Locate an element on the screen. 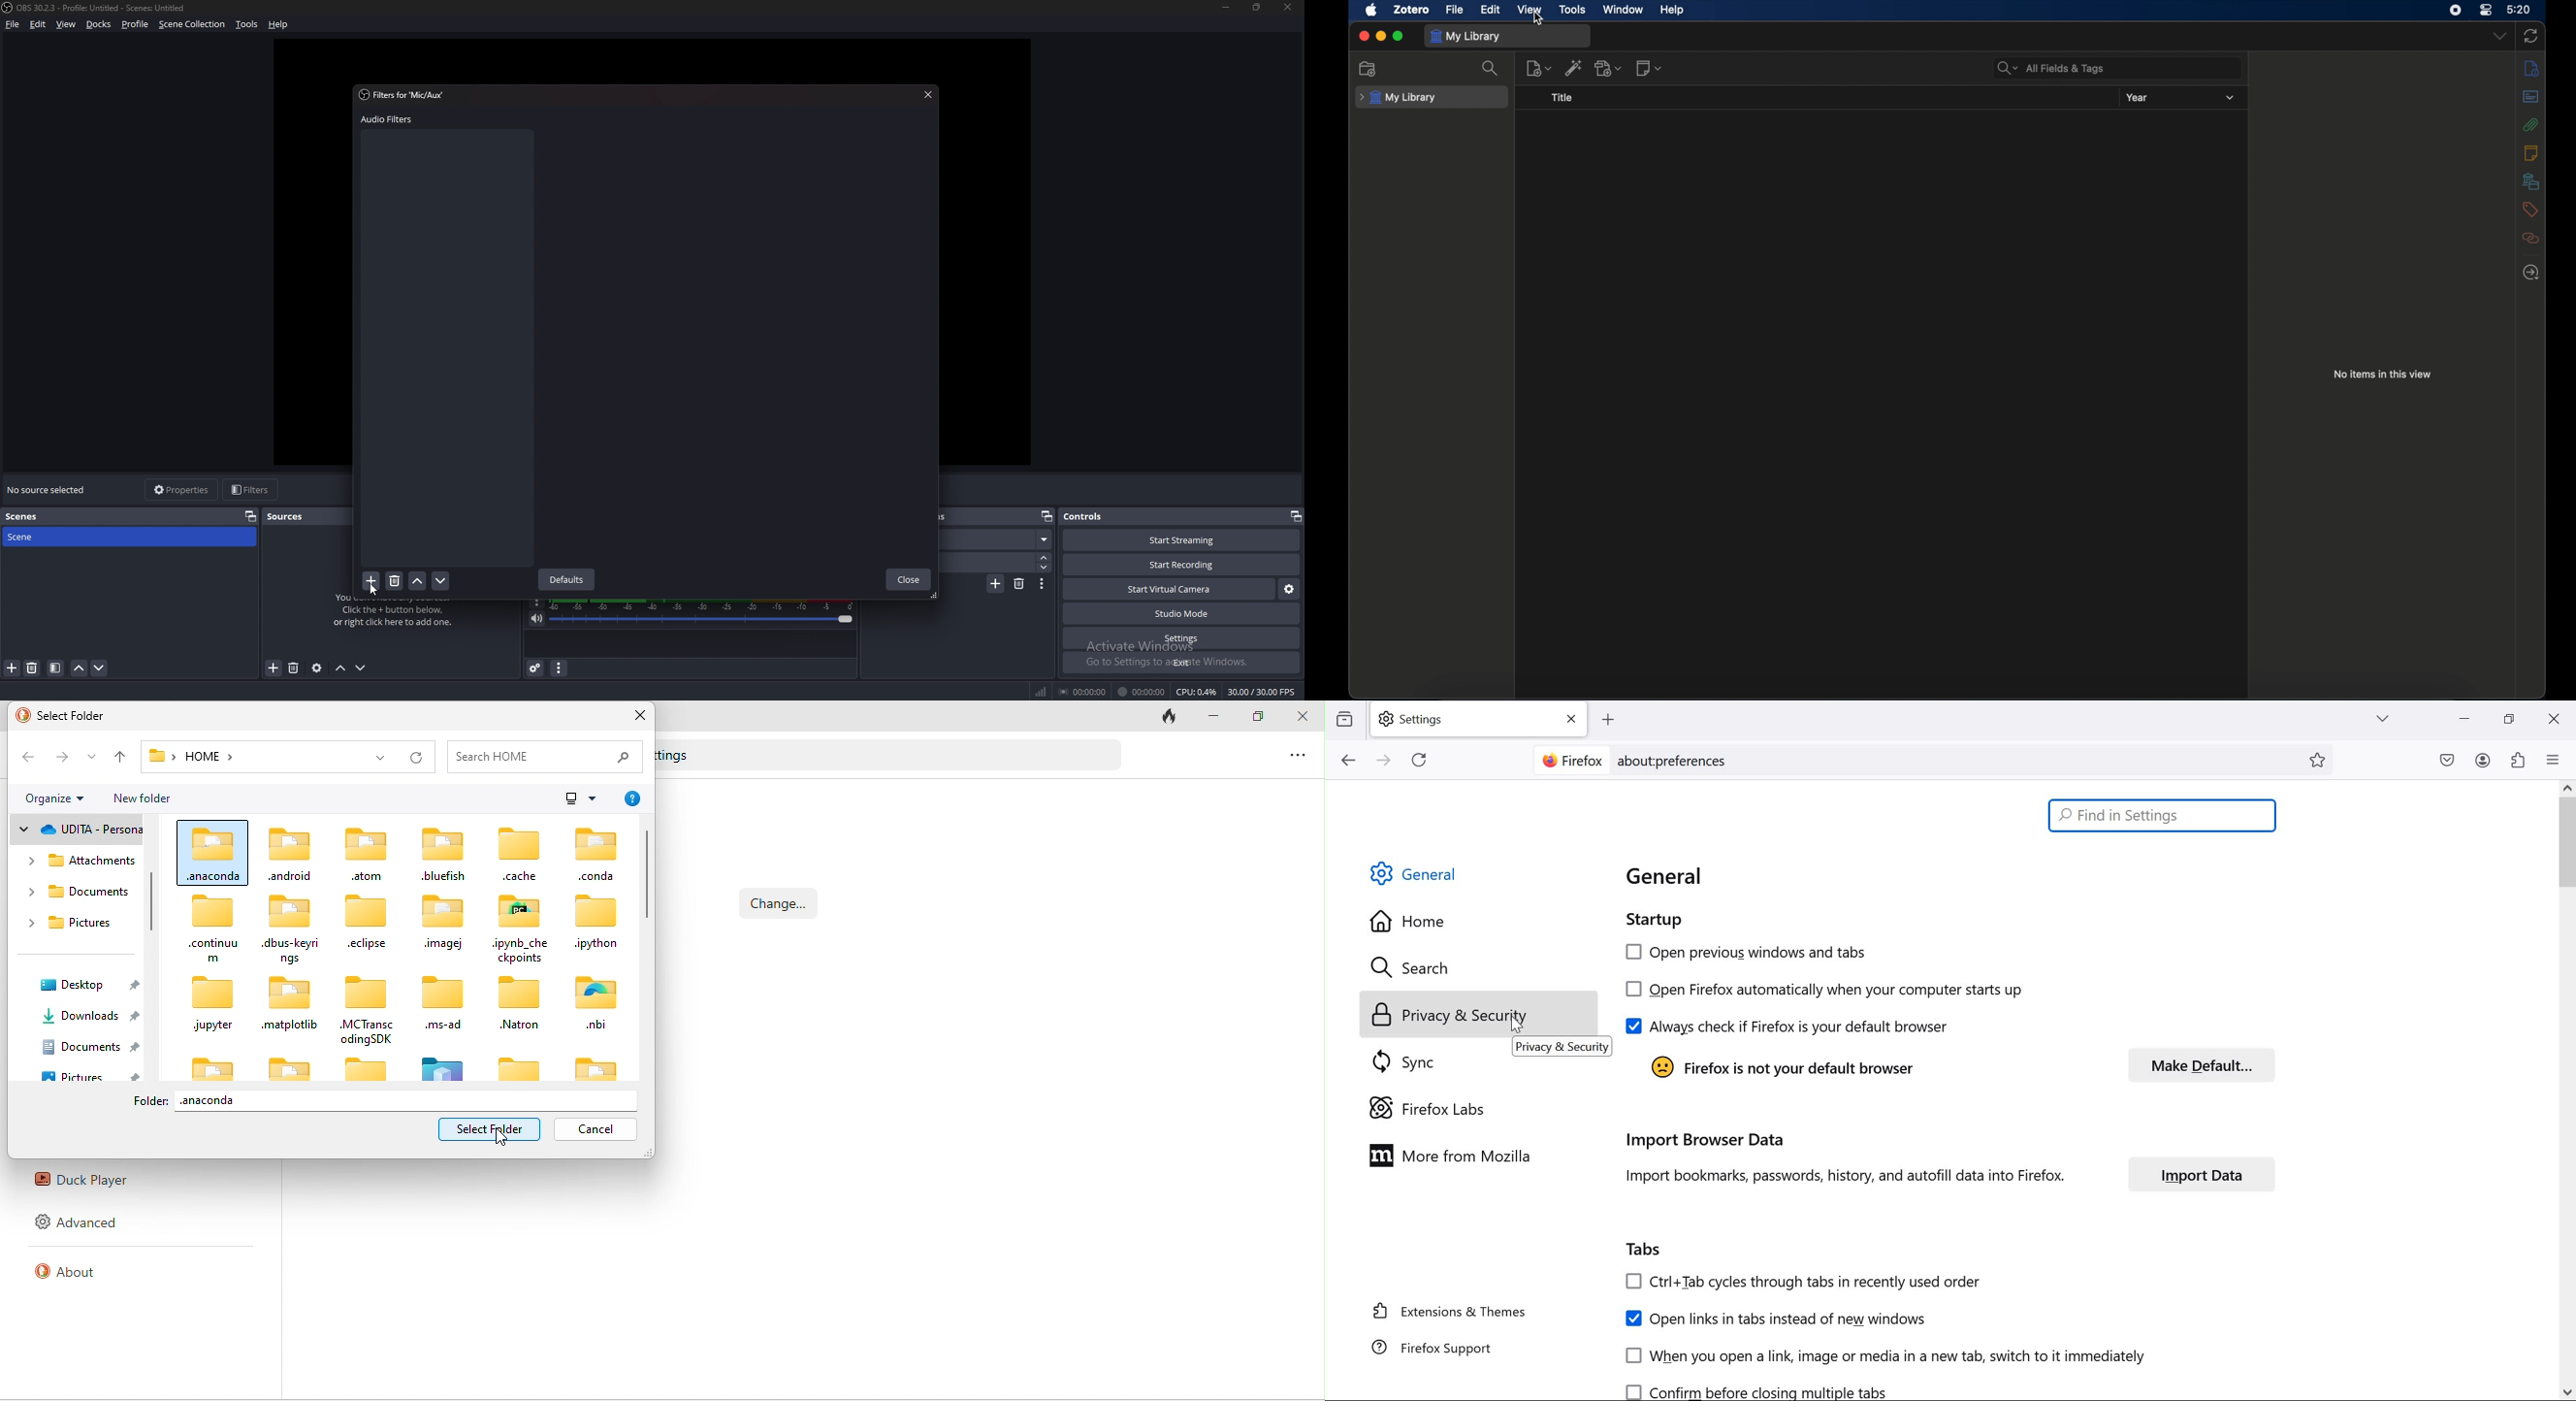  advanced is located at coordinates (80, 1226).